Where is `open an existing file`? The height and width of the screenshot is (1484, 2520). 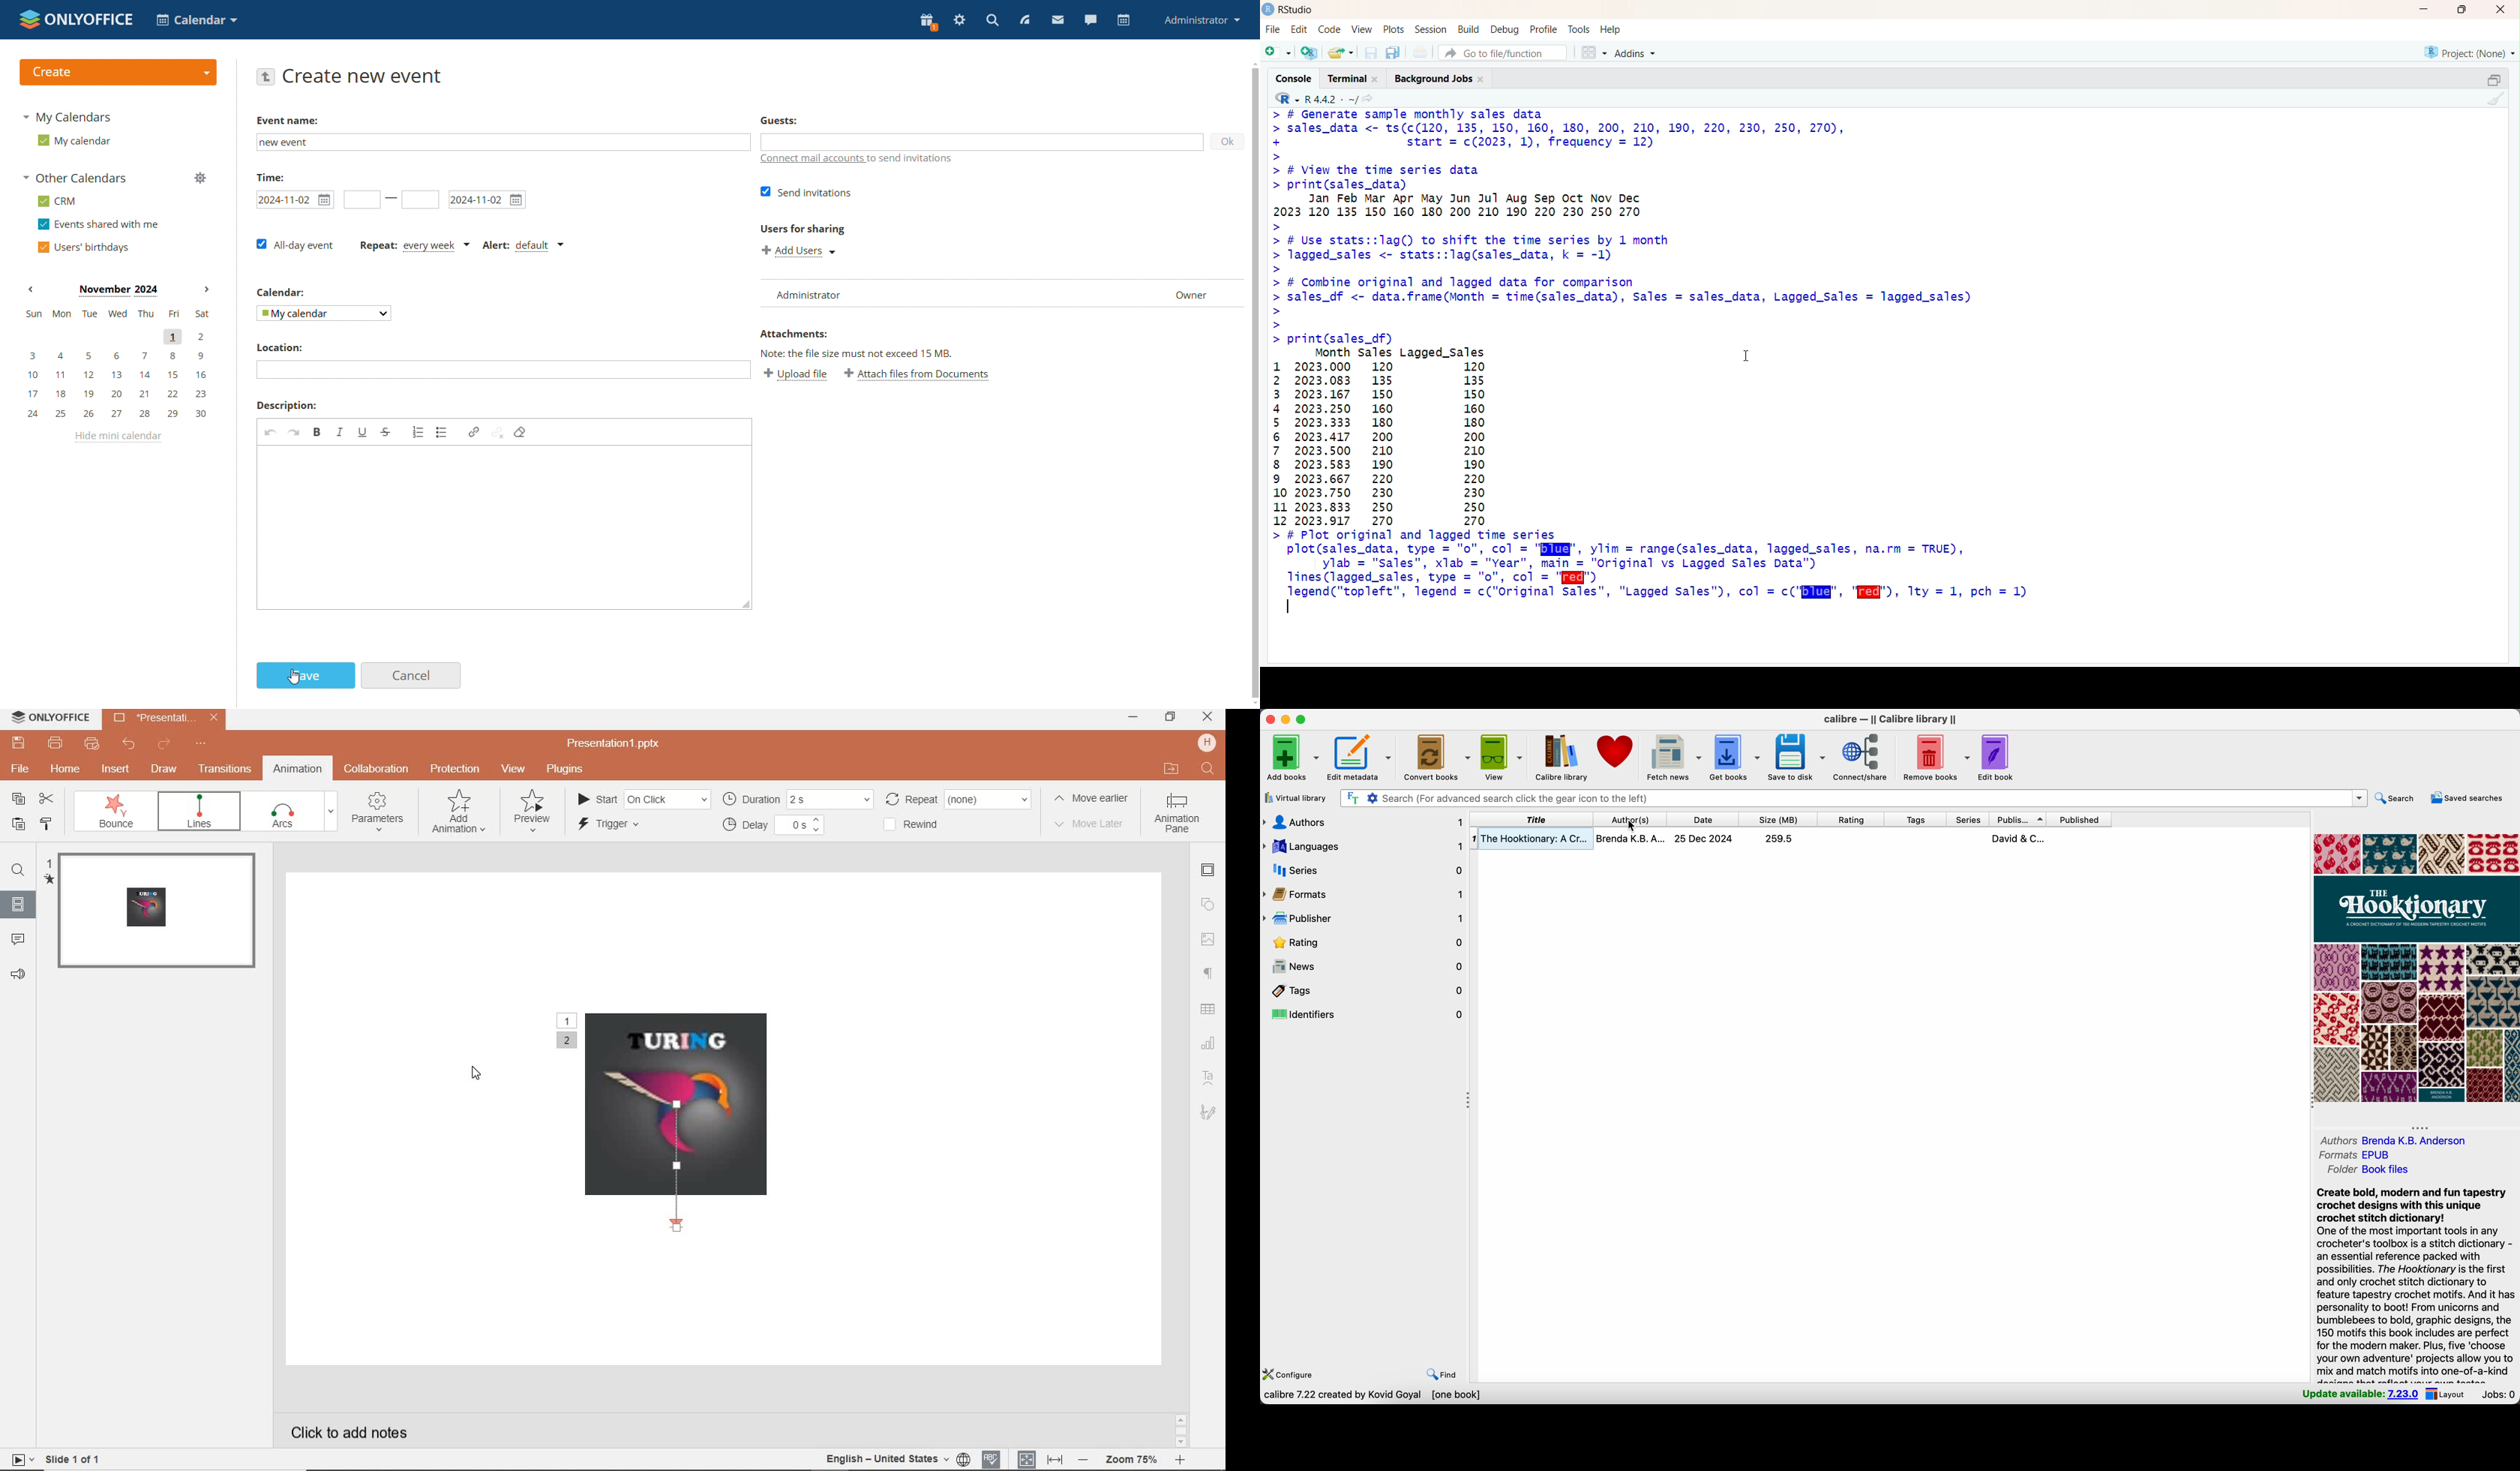 open an existing file is located at coordinates (1341, 53).